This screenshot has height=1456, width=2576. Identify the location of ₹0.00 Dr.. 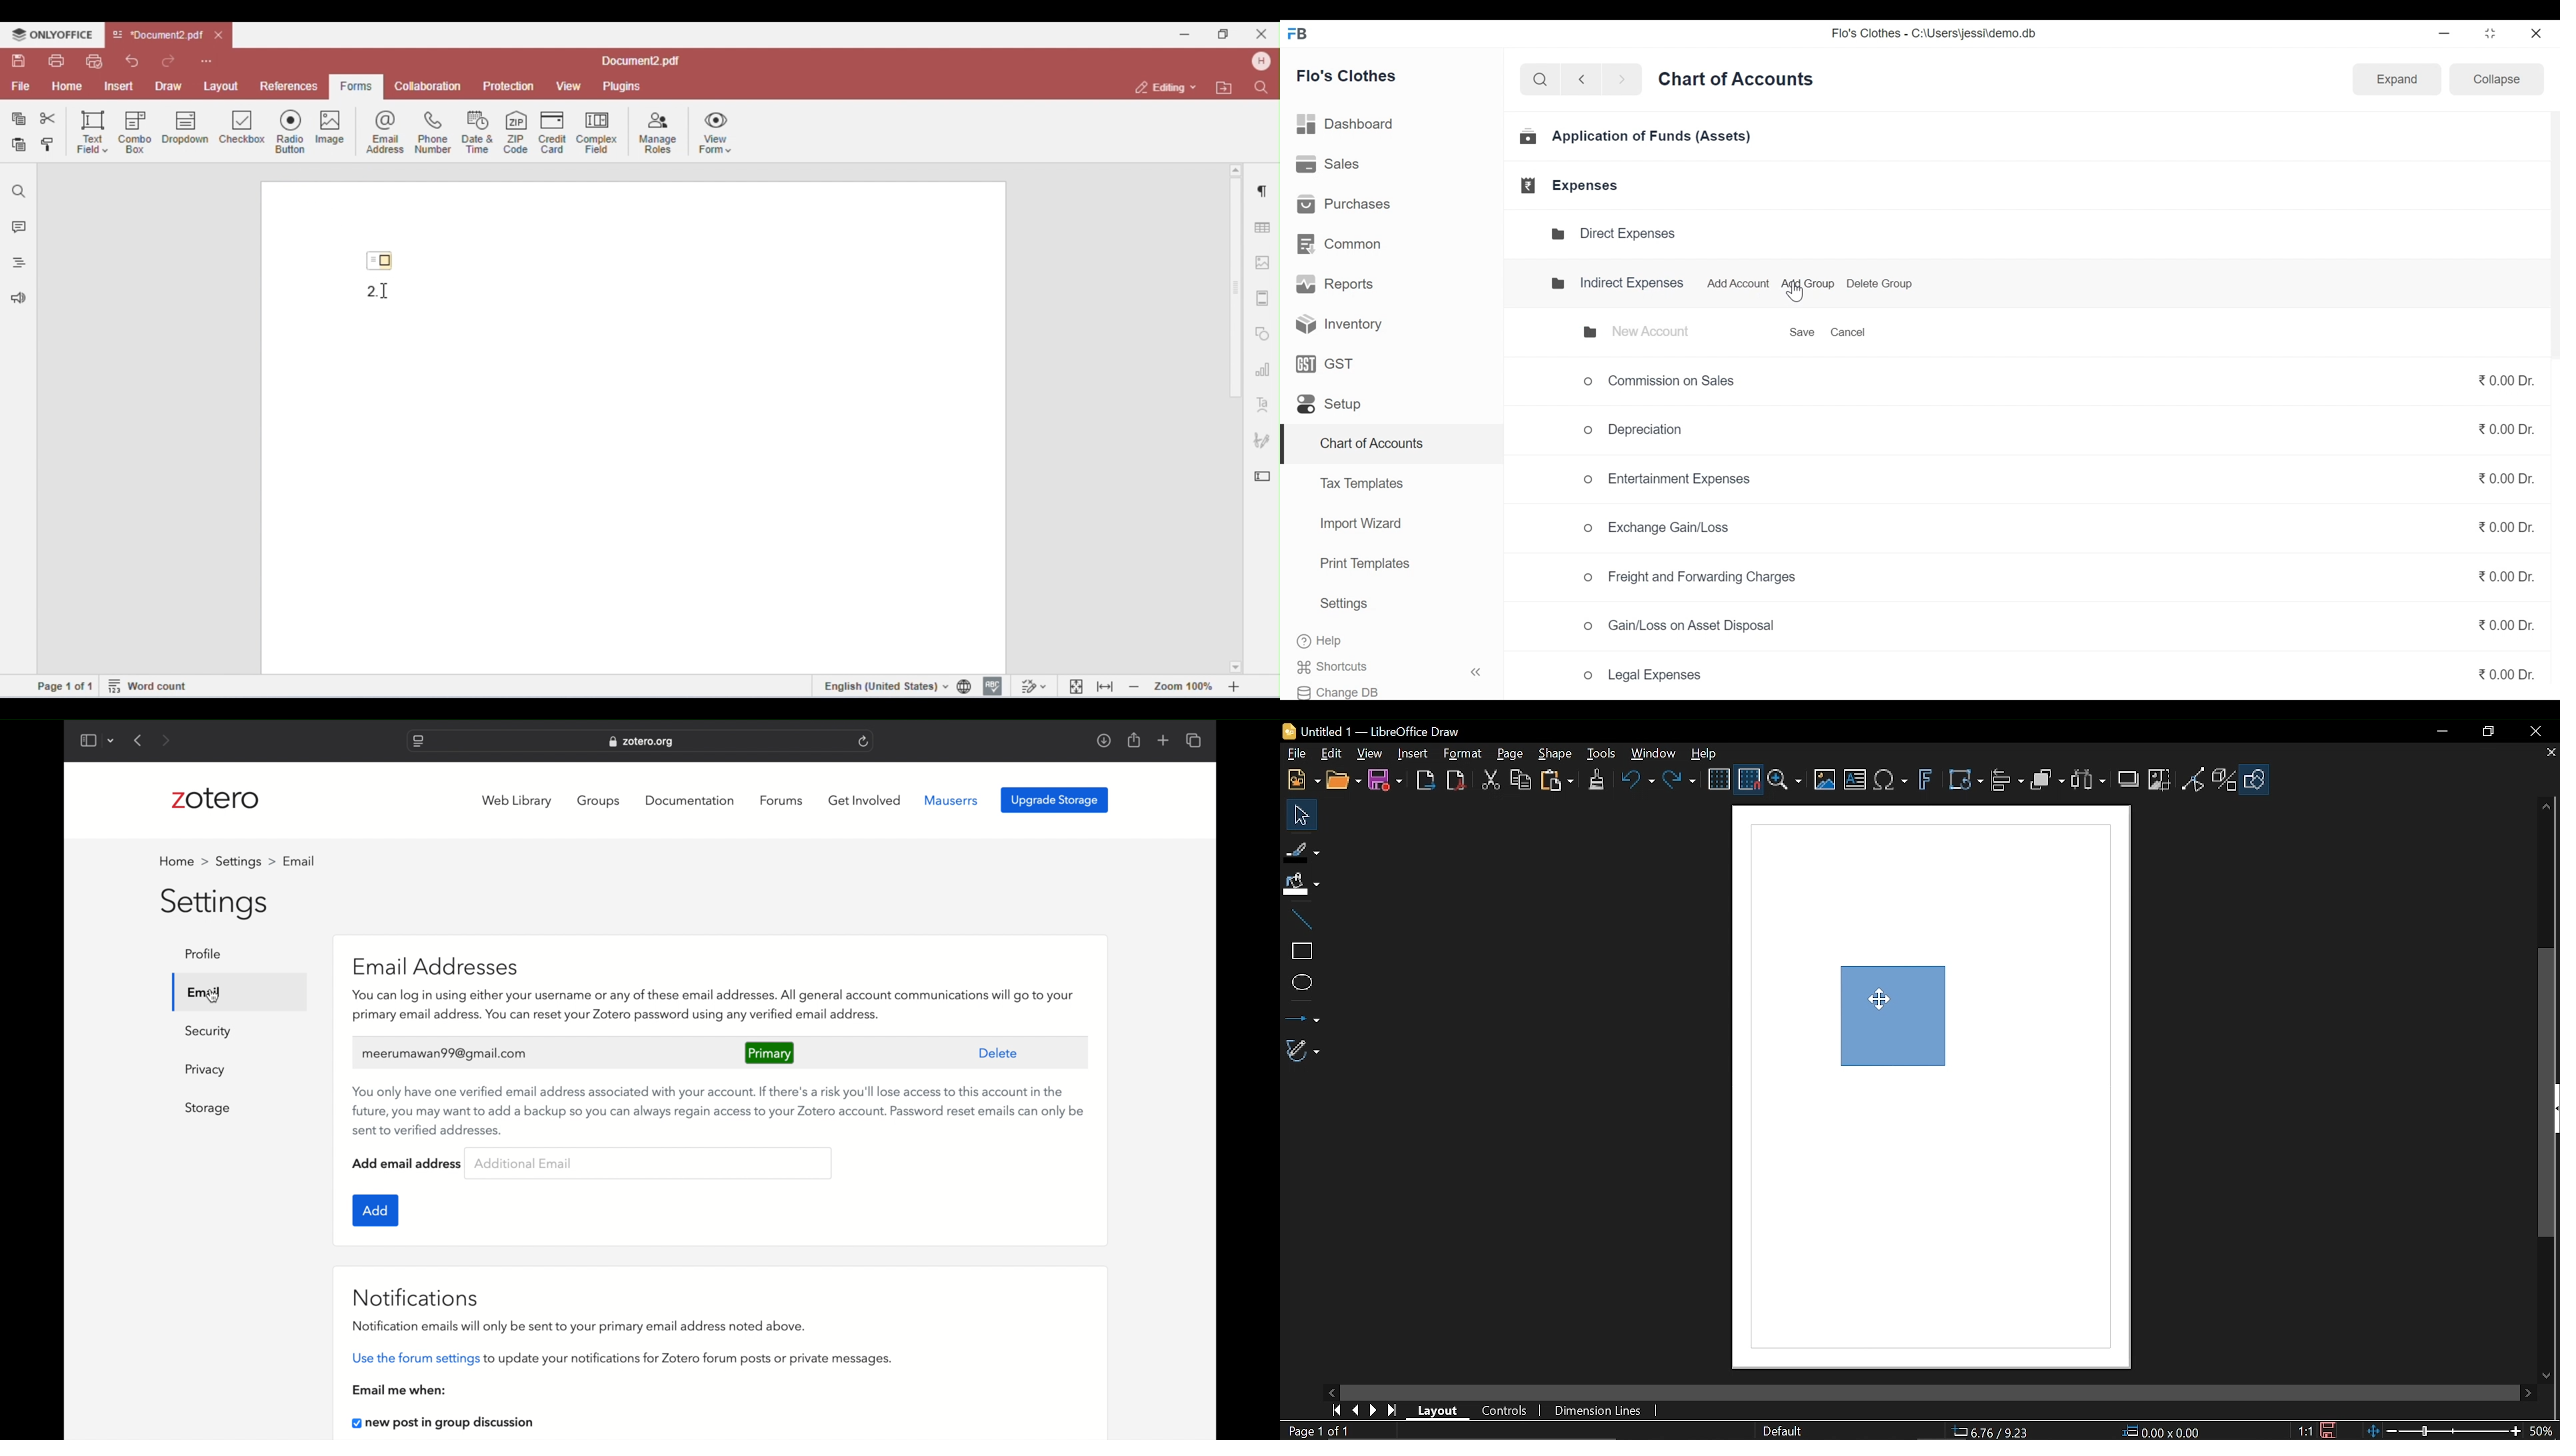
(2505, 431).